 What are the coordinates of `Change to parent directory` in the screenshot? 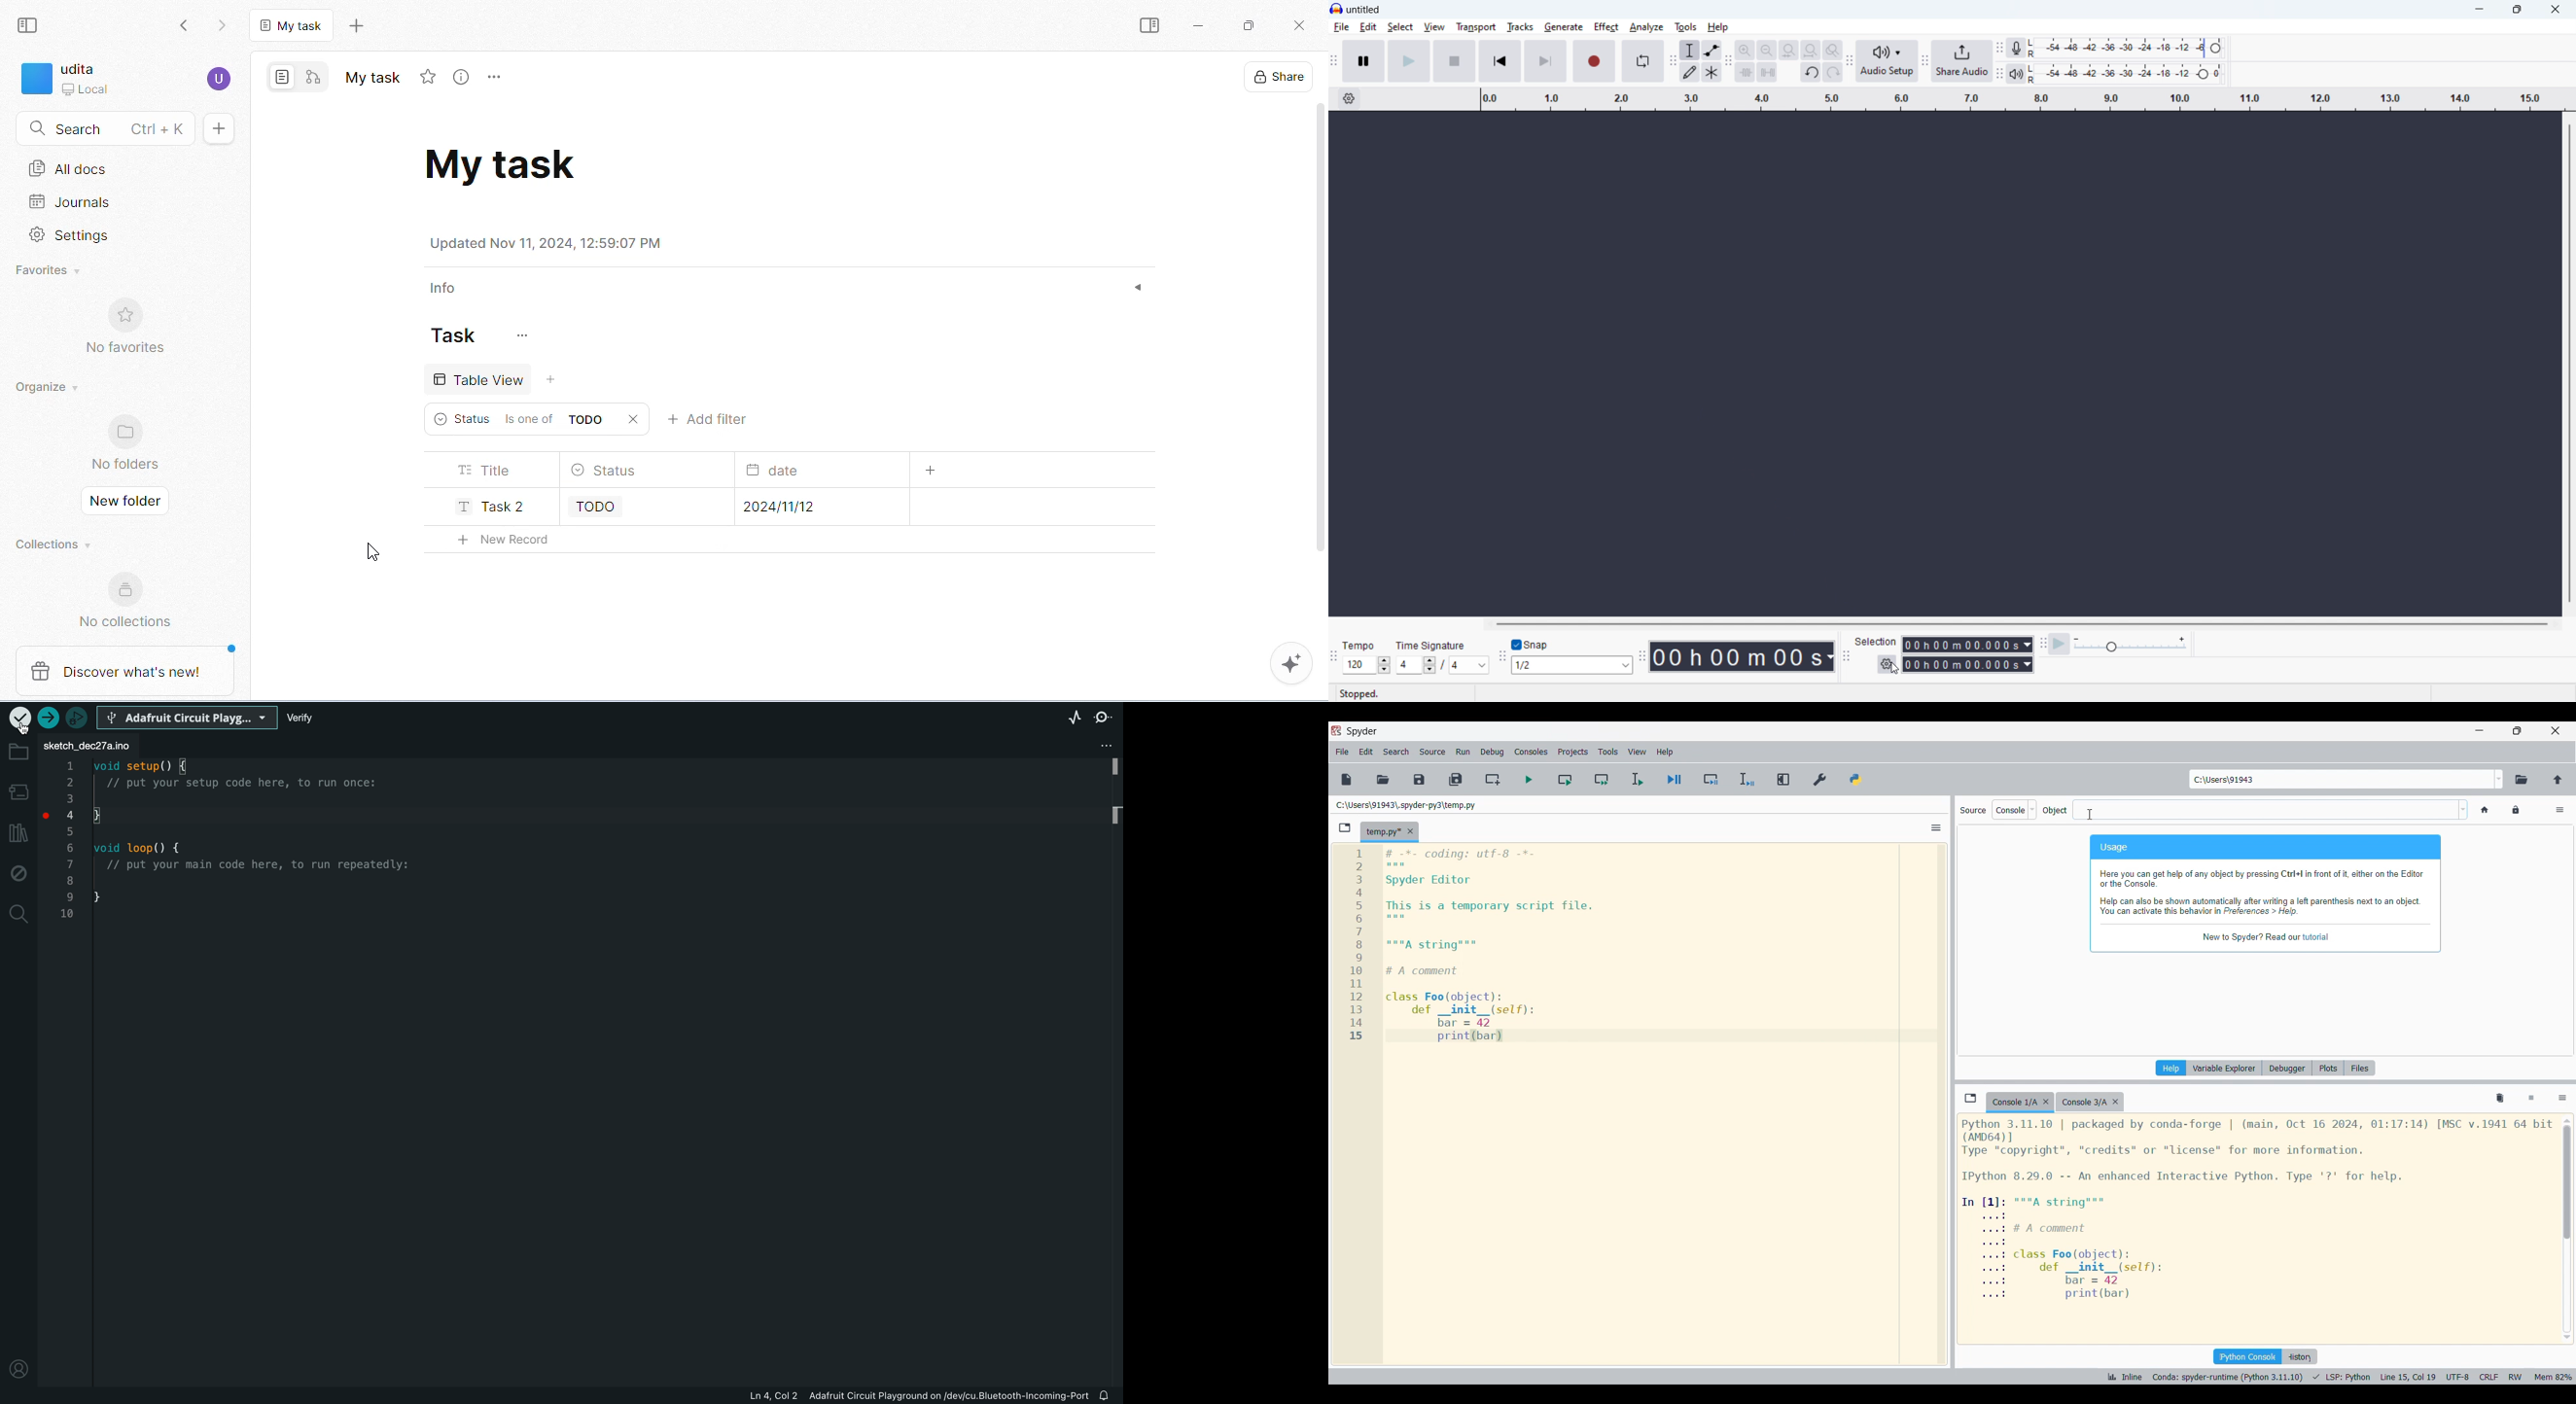 It's located at (2558, 780).